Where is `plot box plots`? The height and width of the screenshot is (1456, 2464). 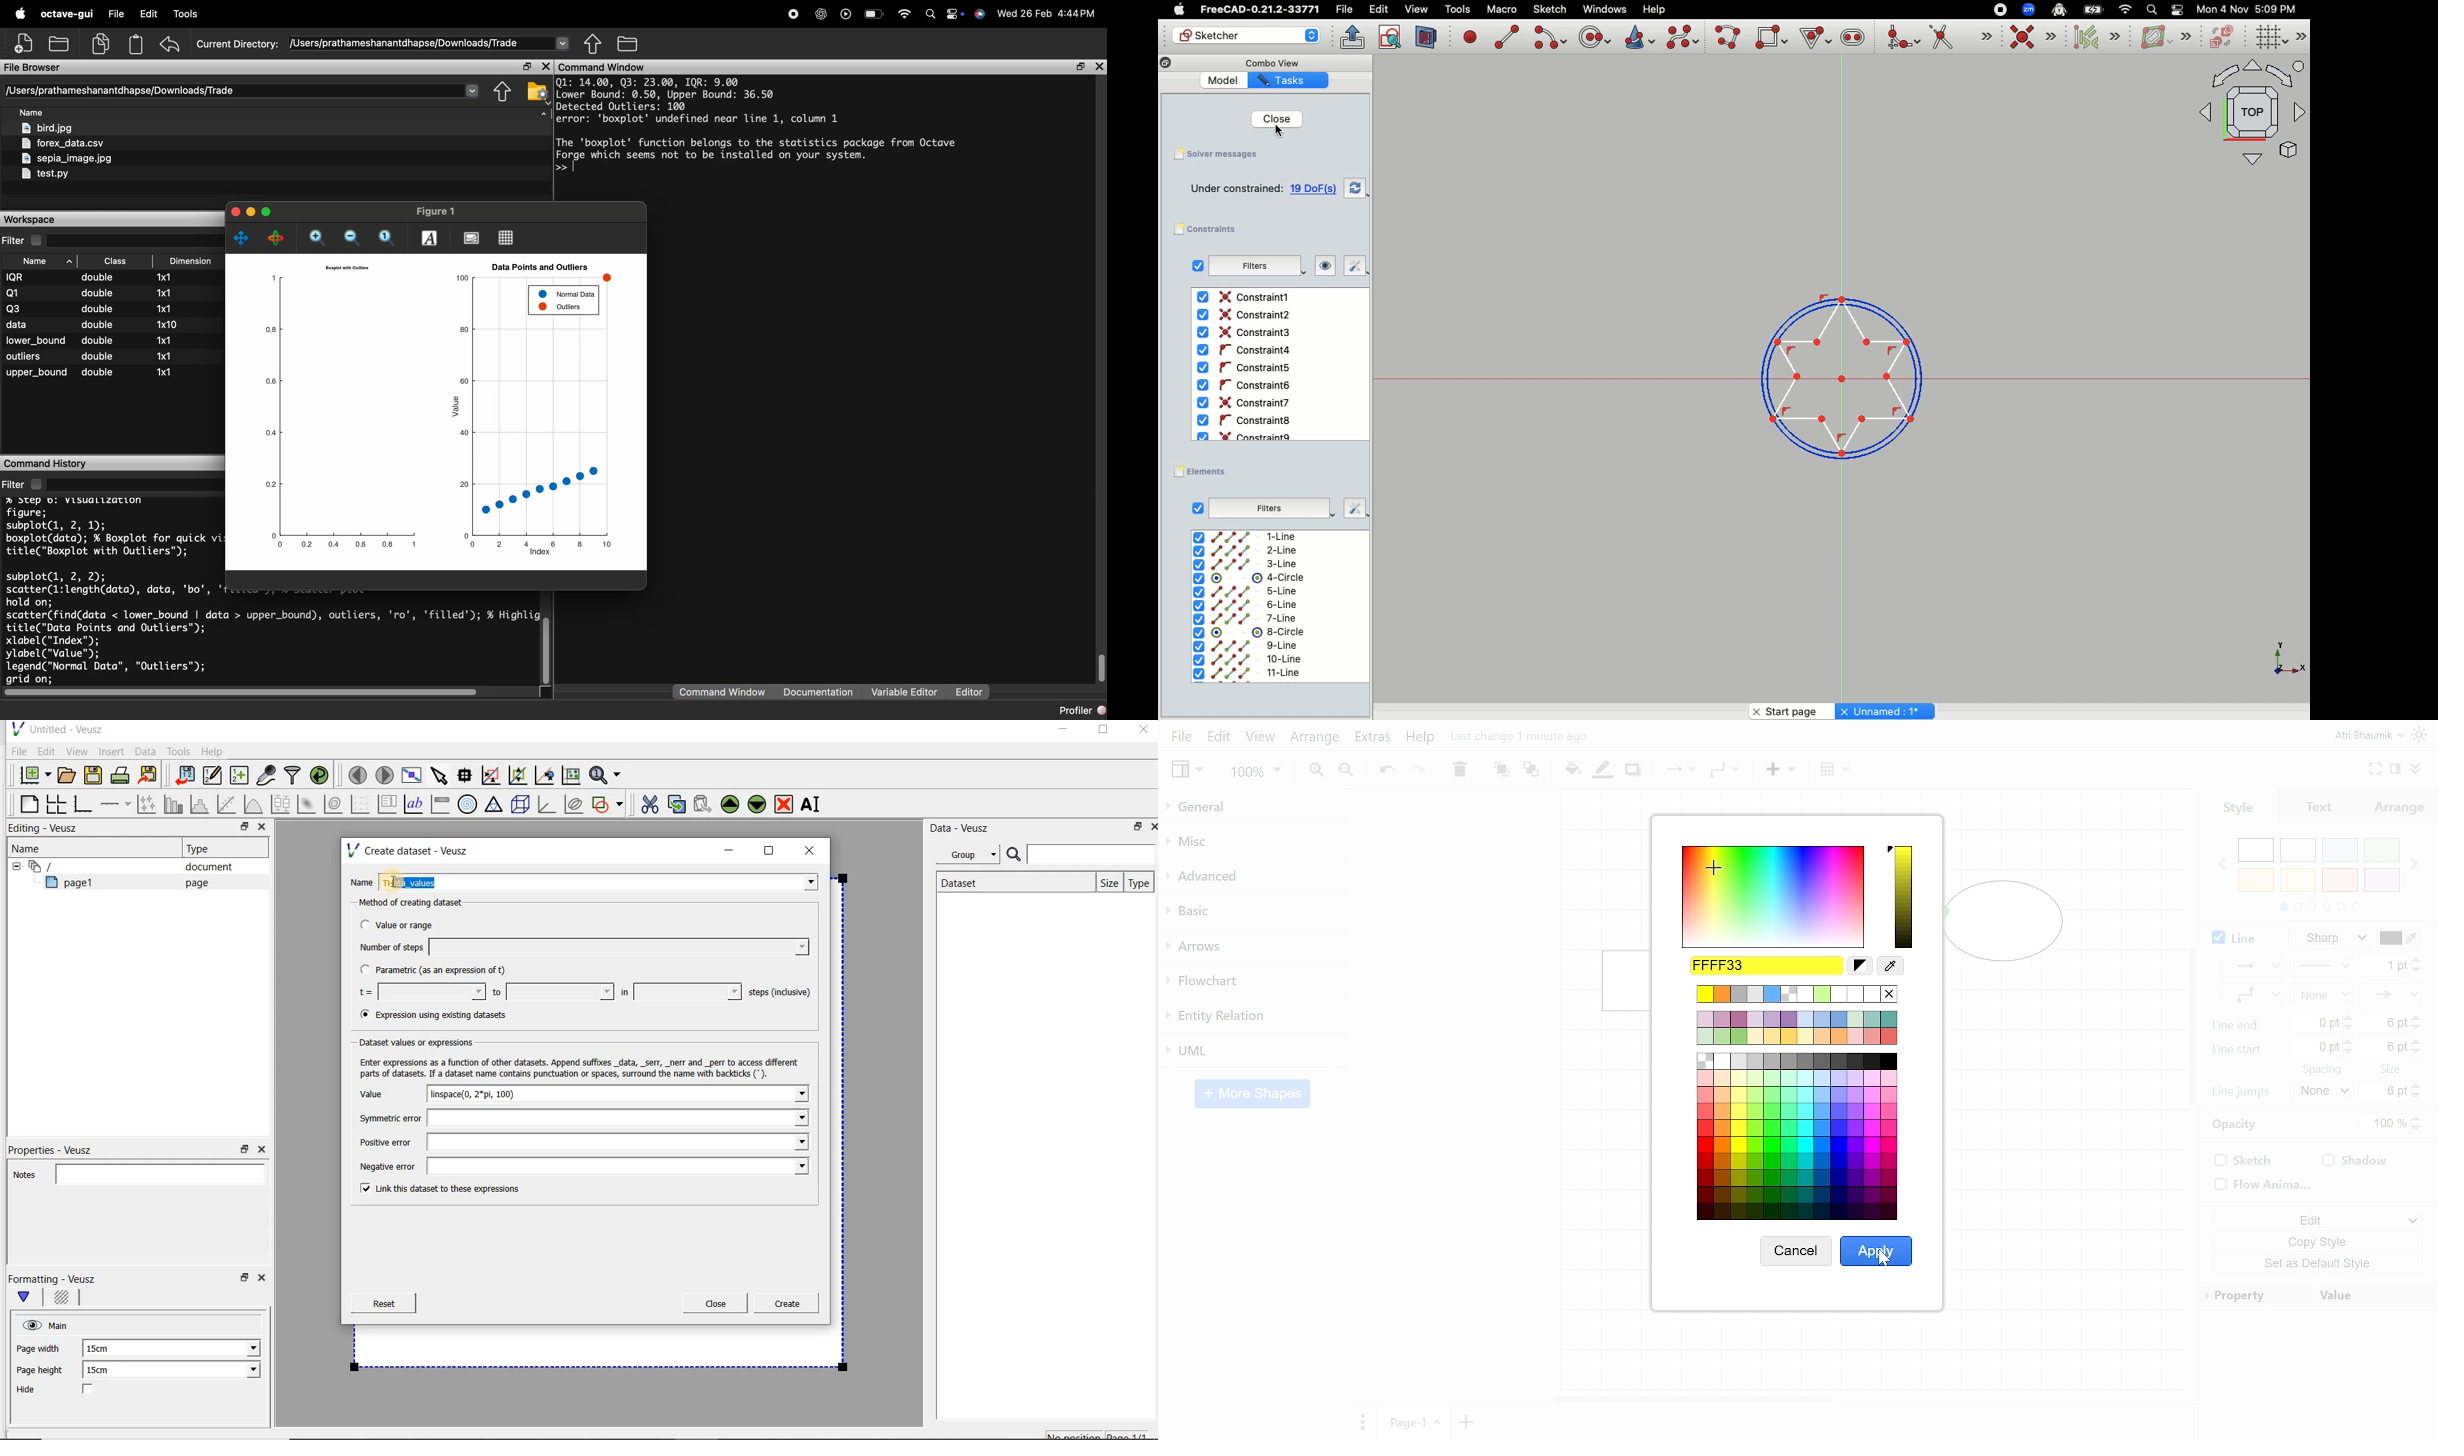
plot box plots is located at coordinates (280, 805).